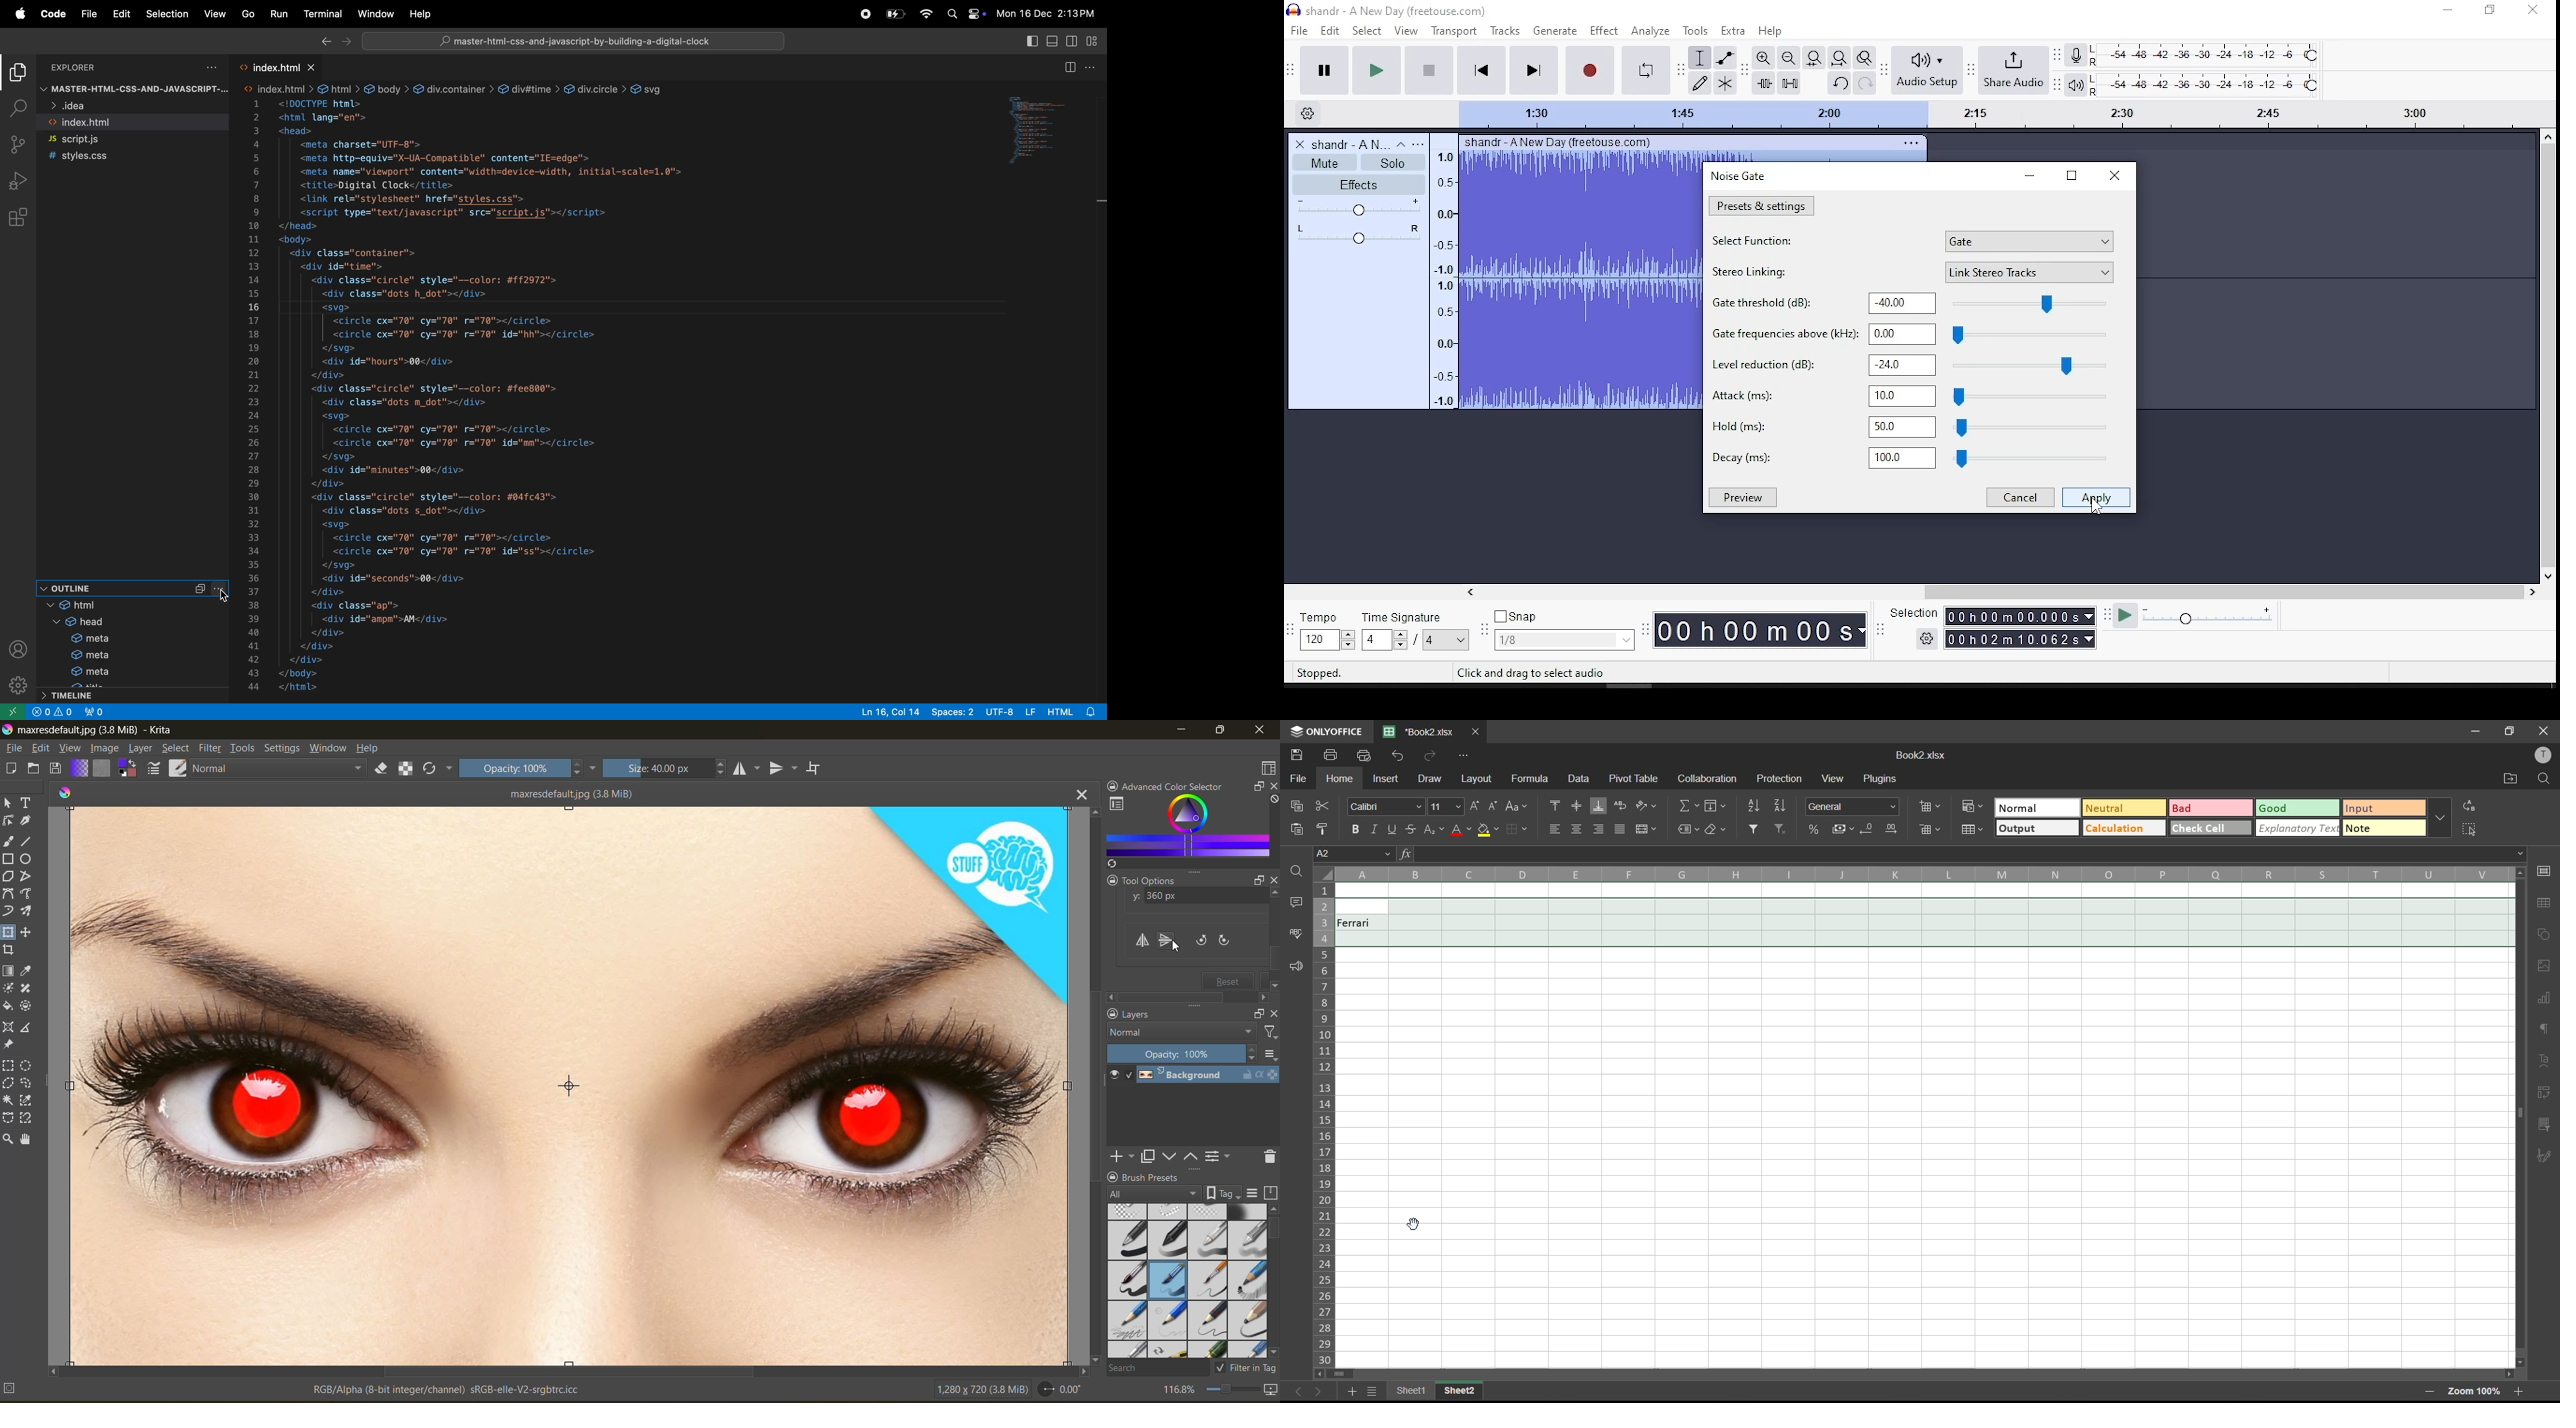 The height and width of the screenshot is (1428, 2576). Describe the element at coordinates (1114, 787) in the screenshot. I see `lock docker` at that location.